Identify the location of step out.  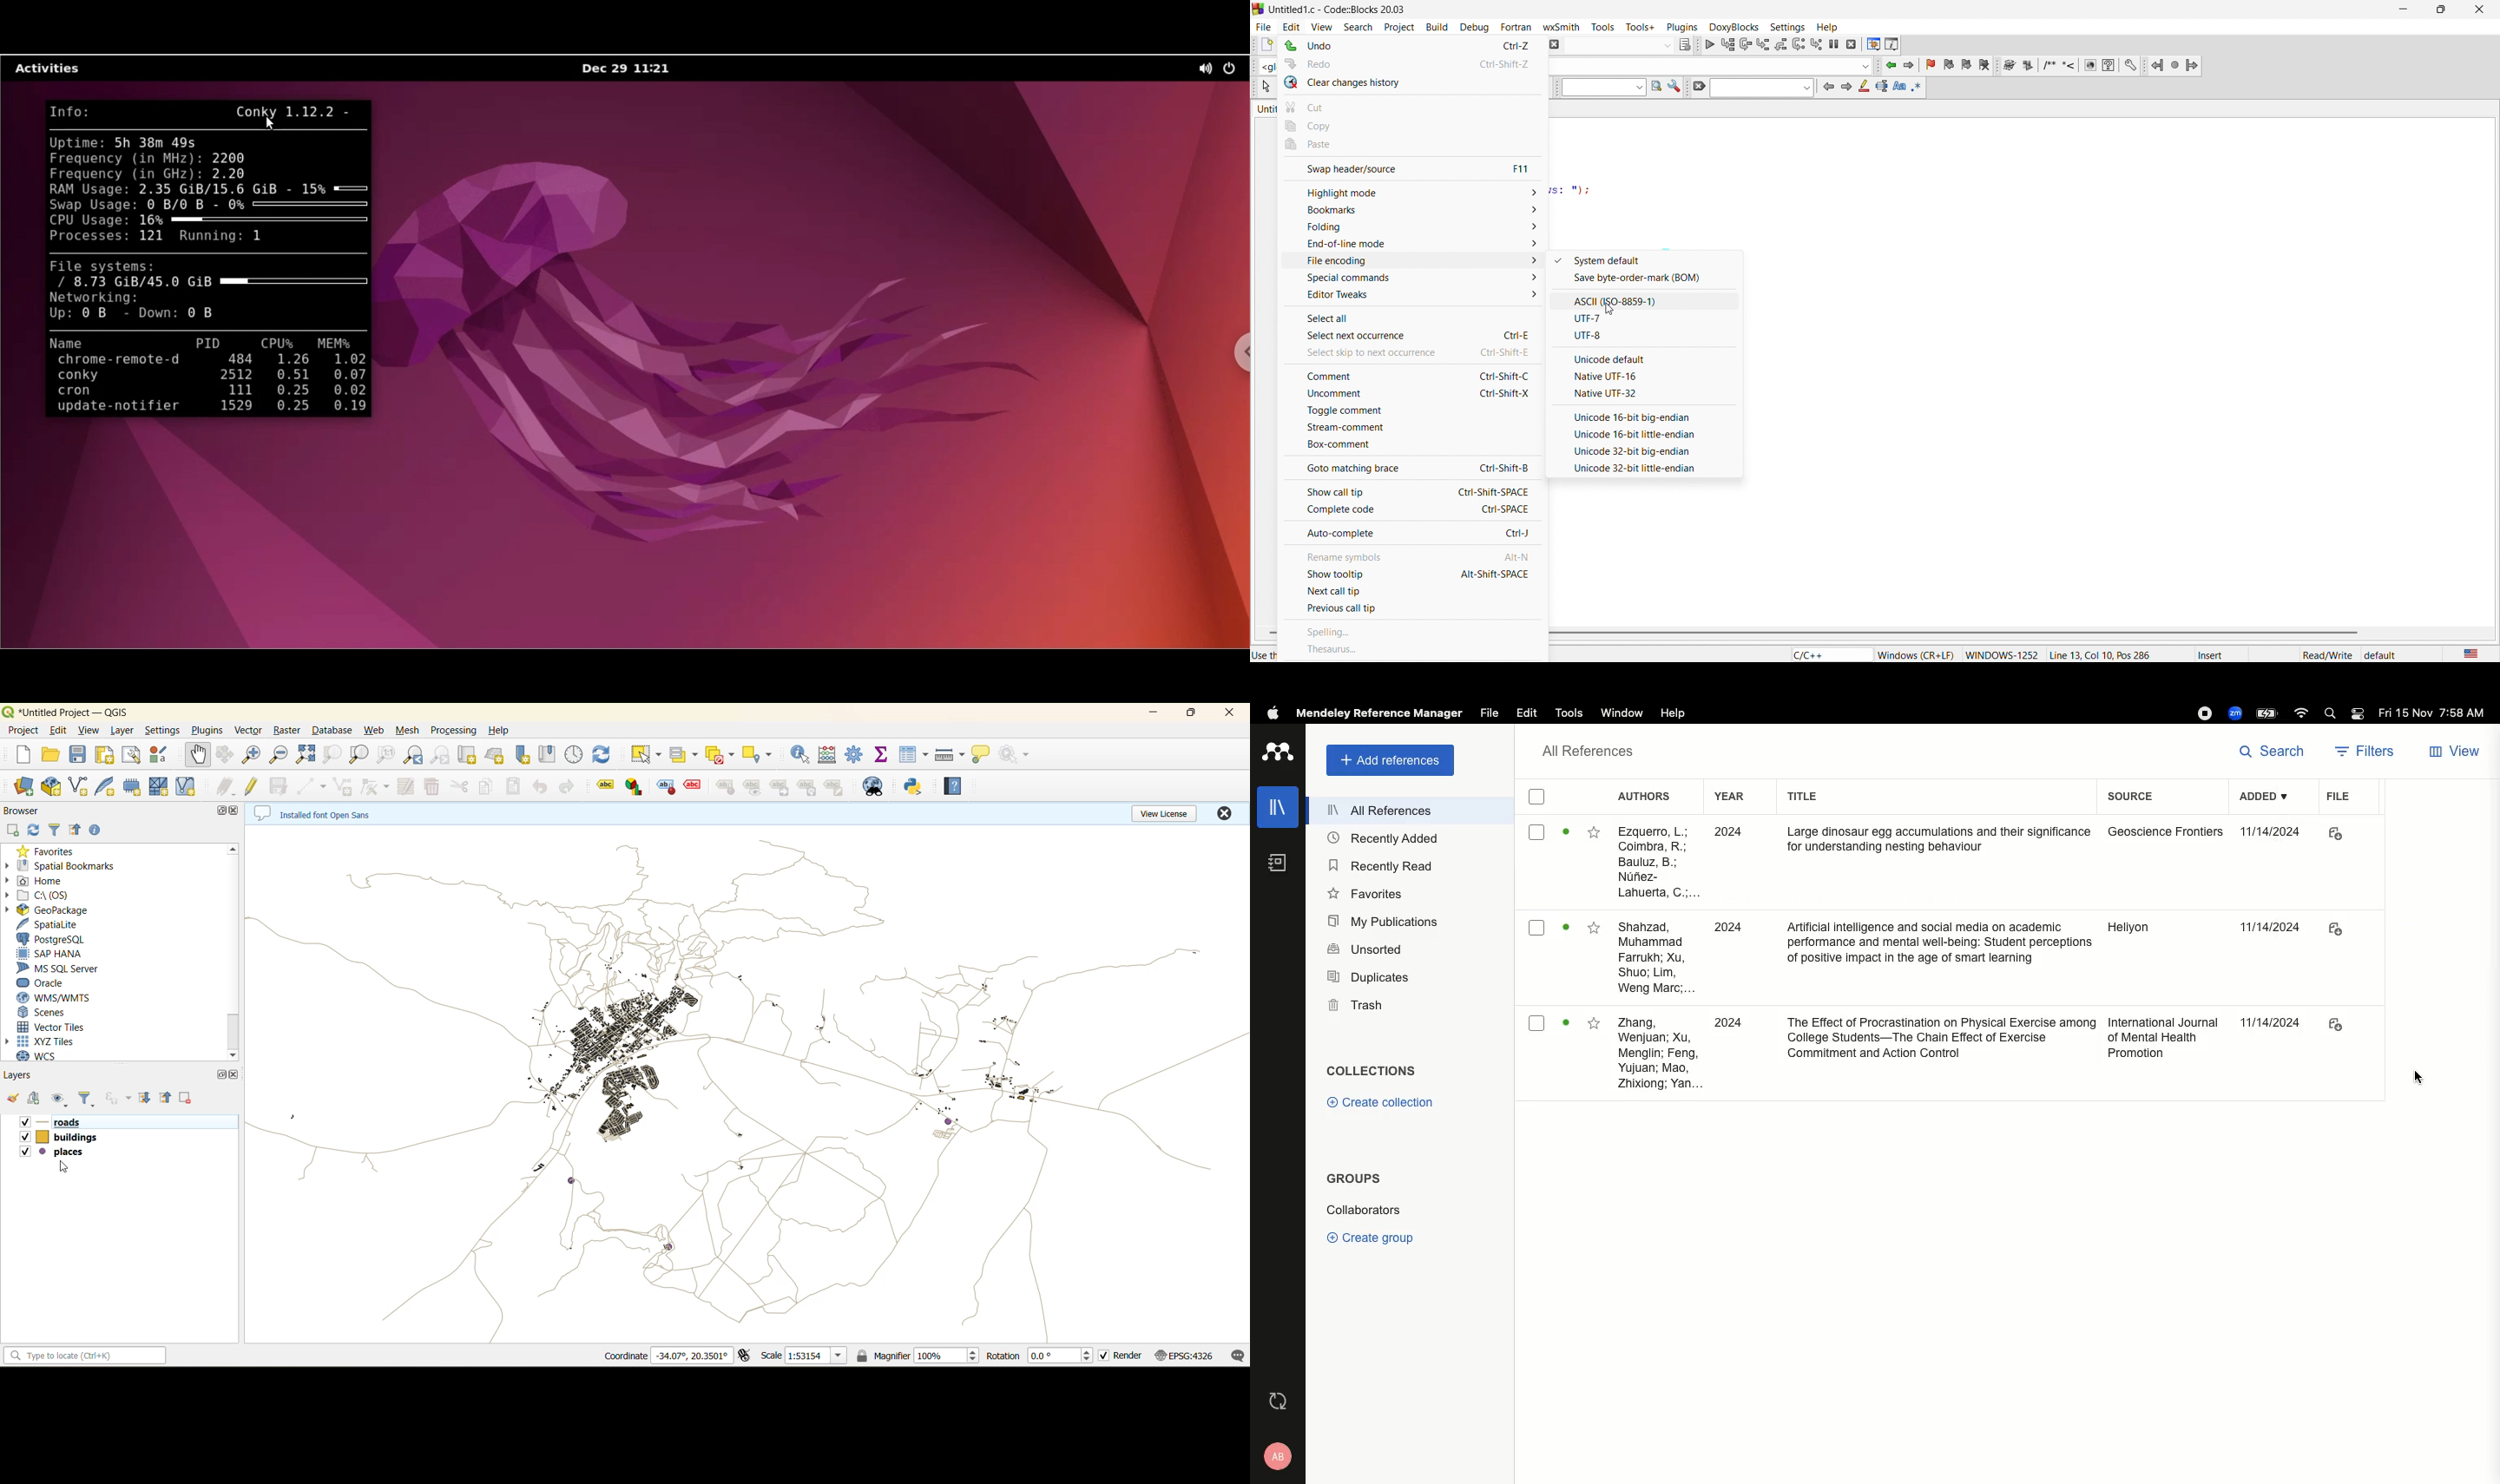
(1781, 44).